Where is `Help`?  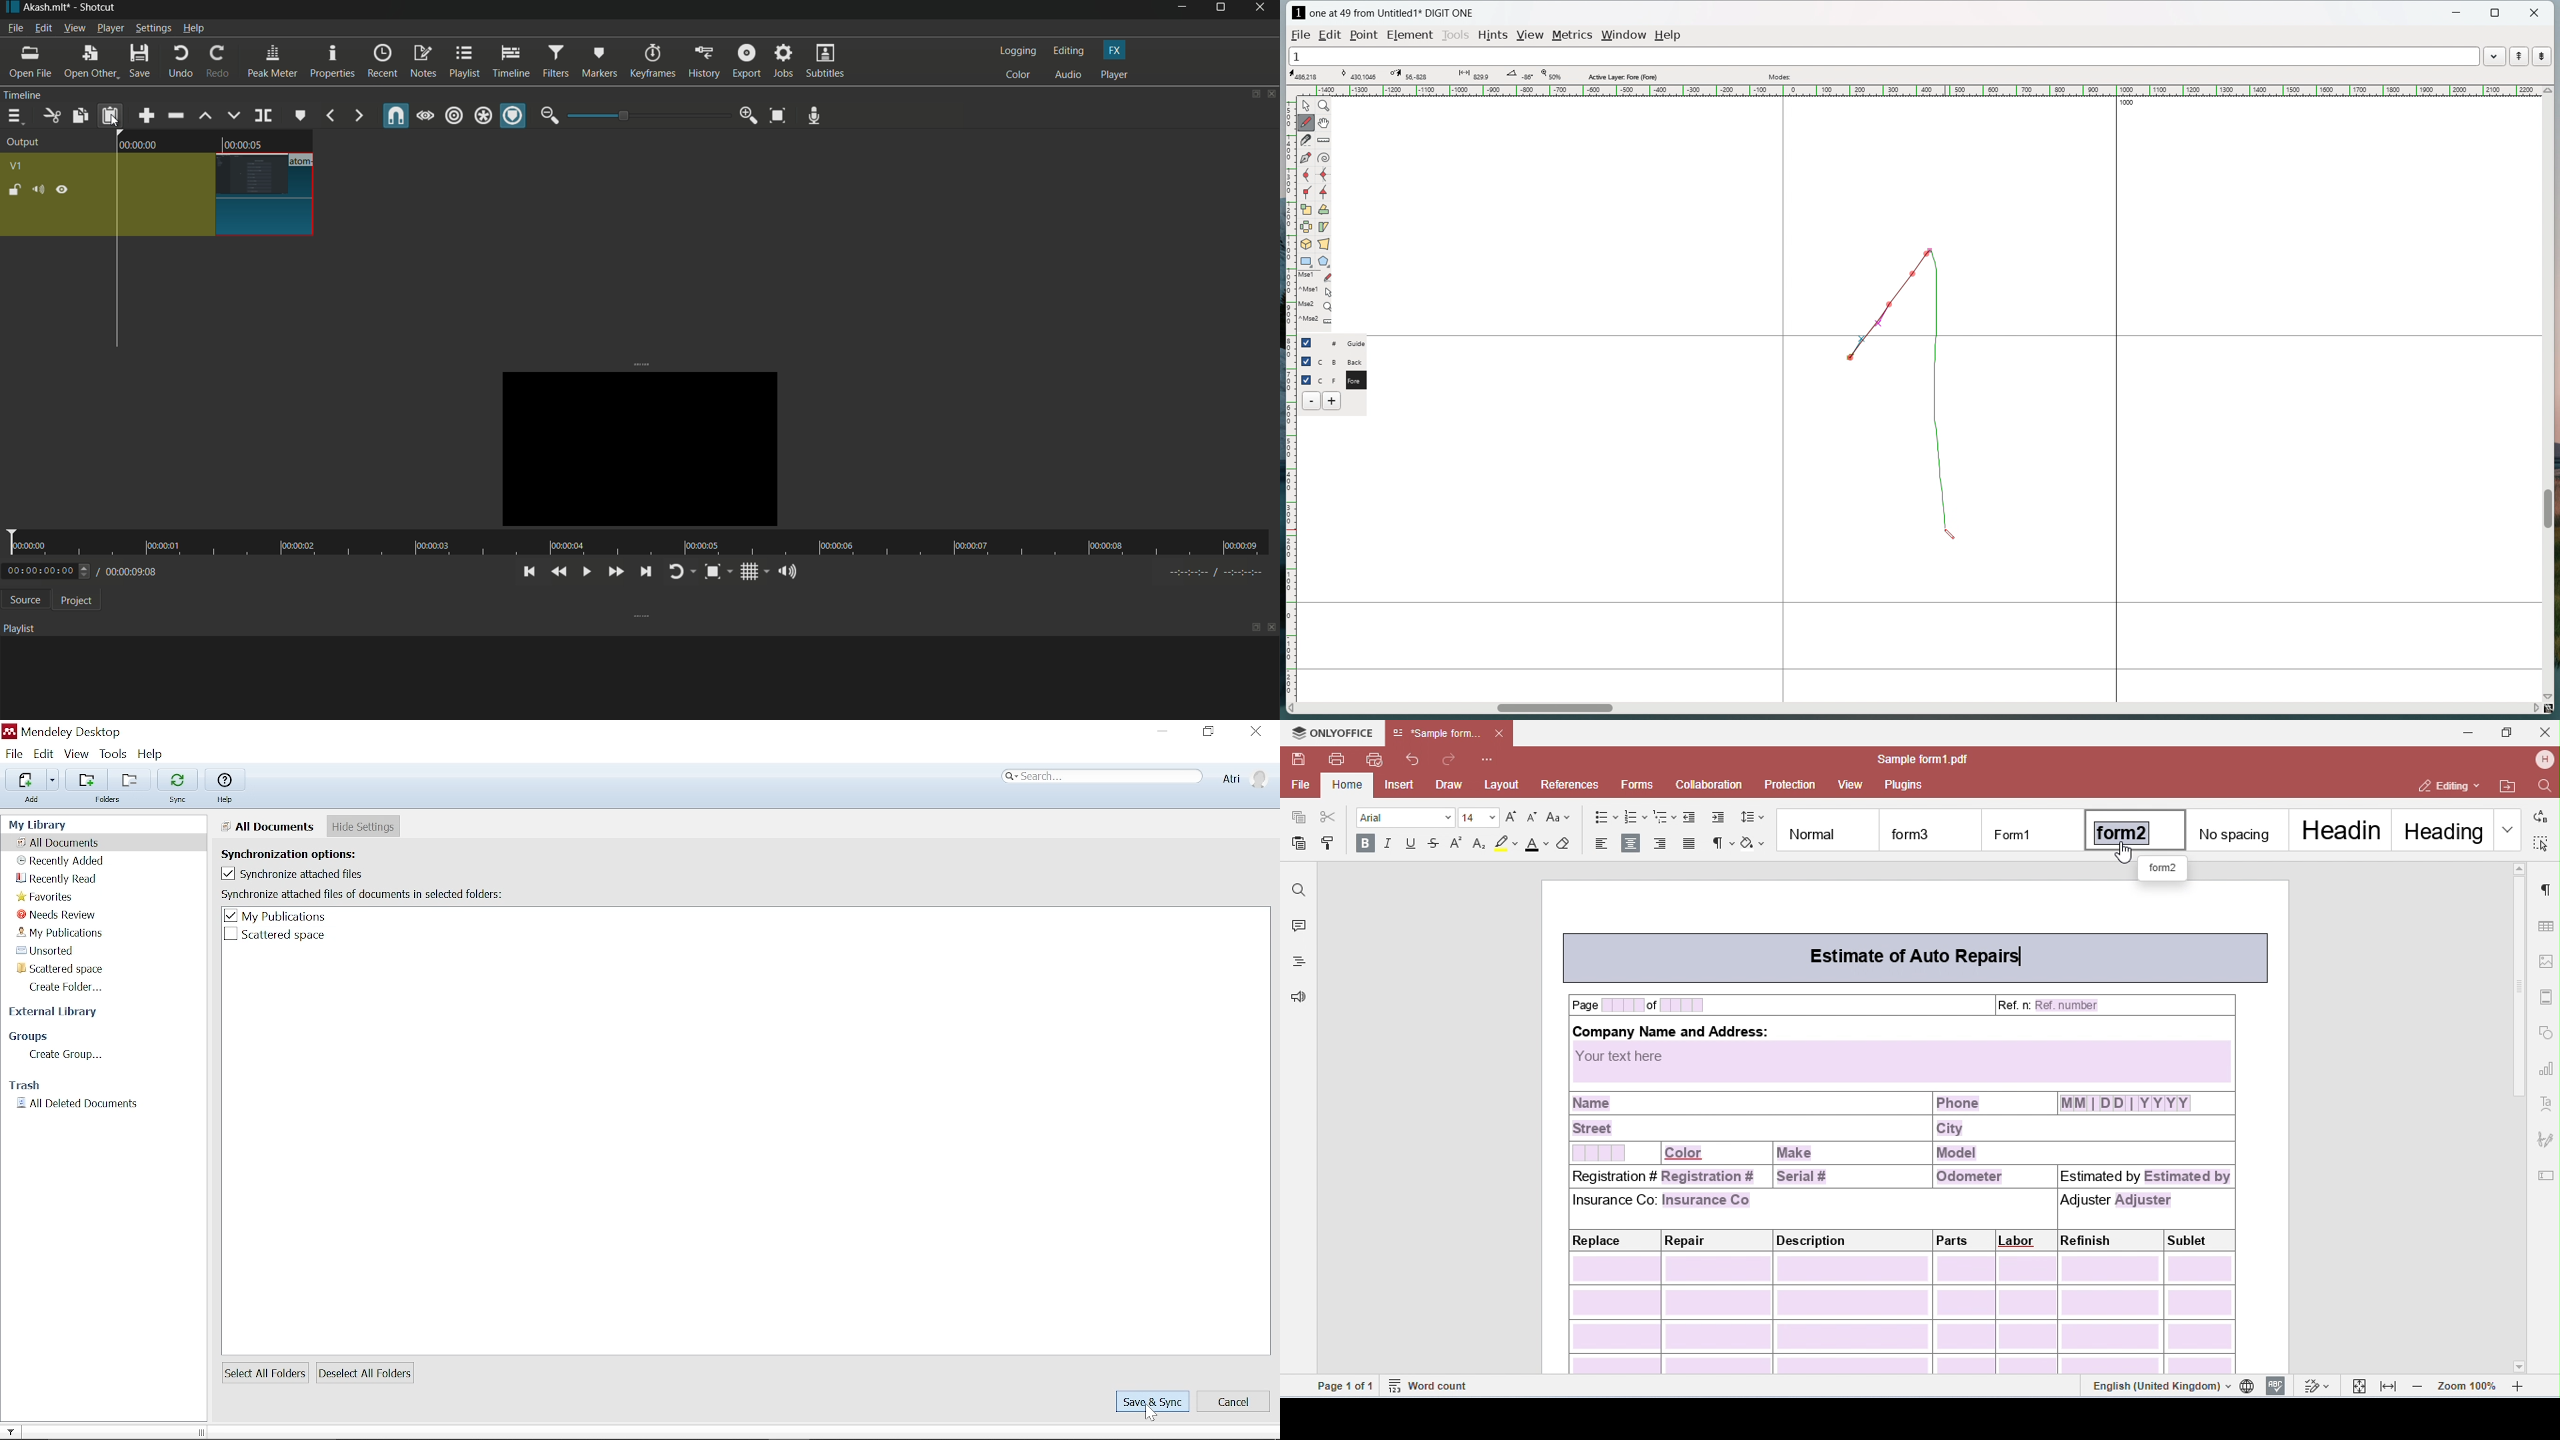
Help is located at coordinates (227, 800).